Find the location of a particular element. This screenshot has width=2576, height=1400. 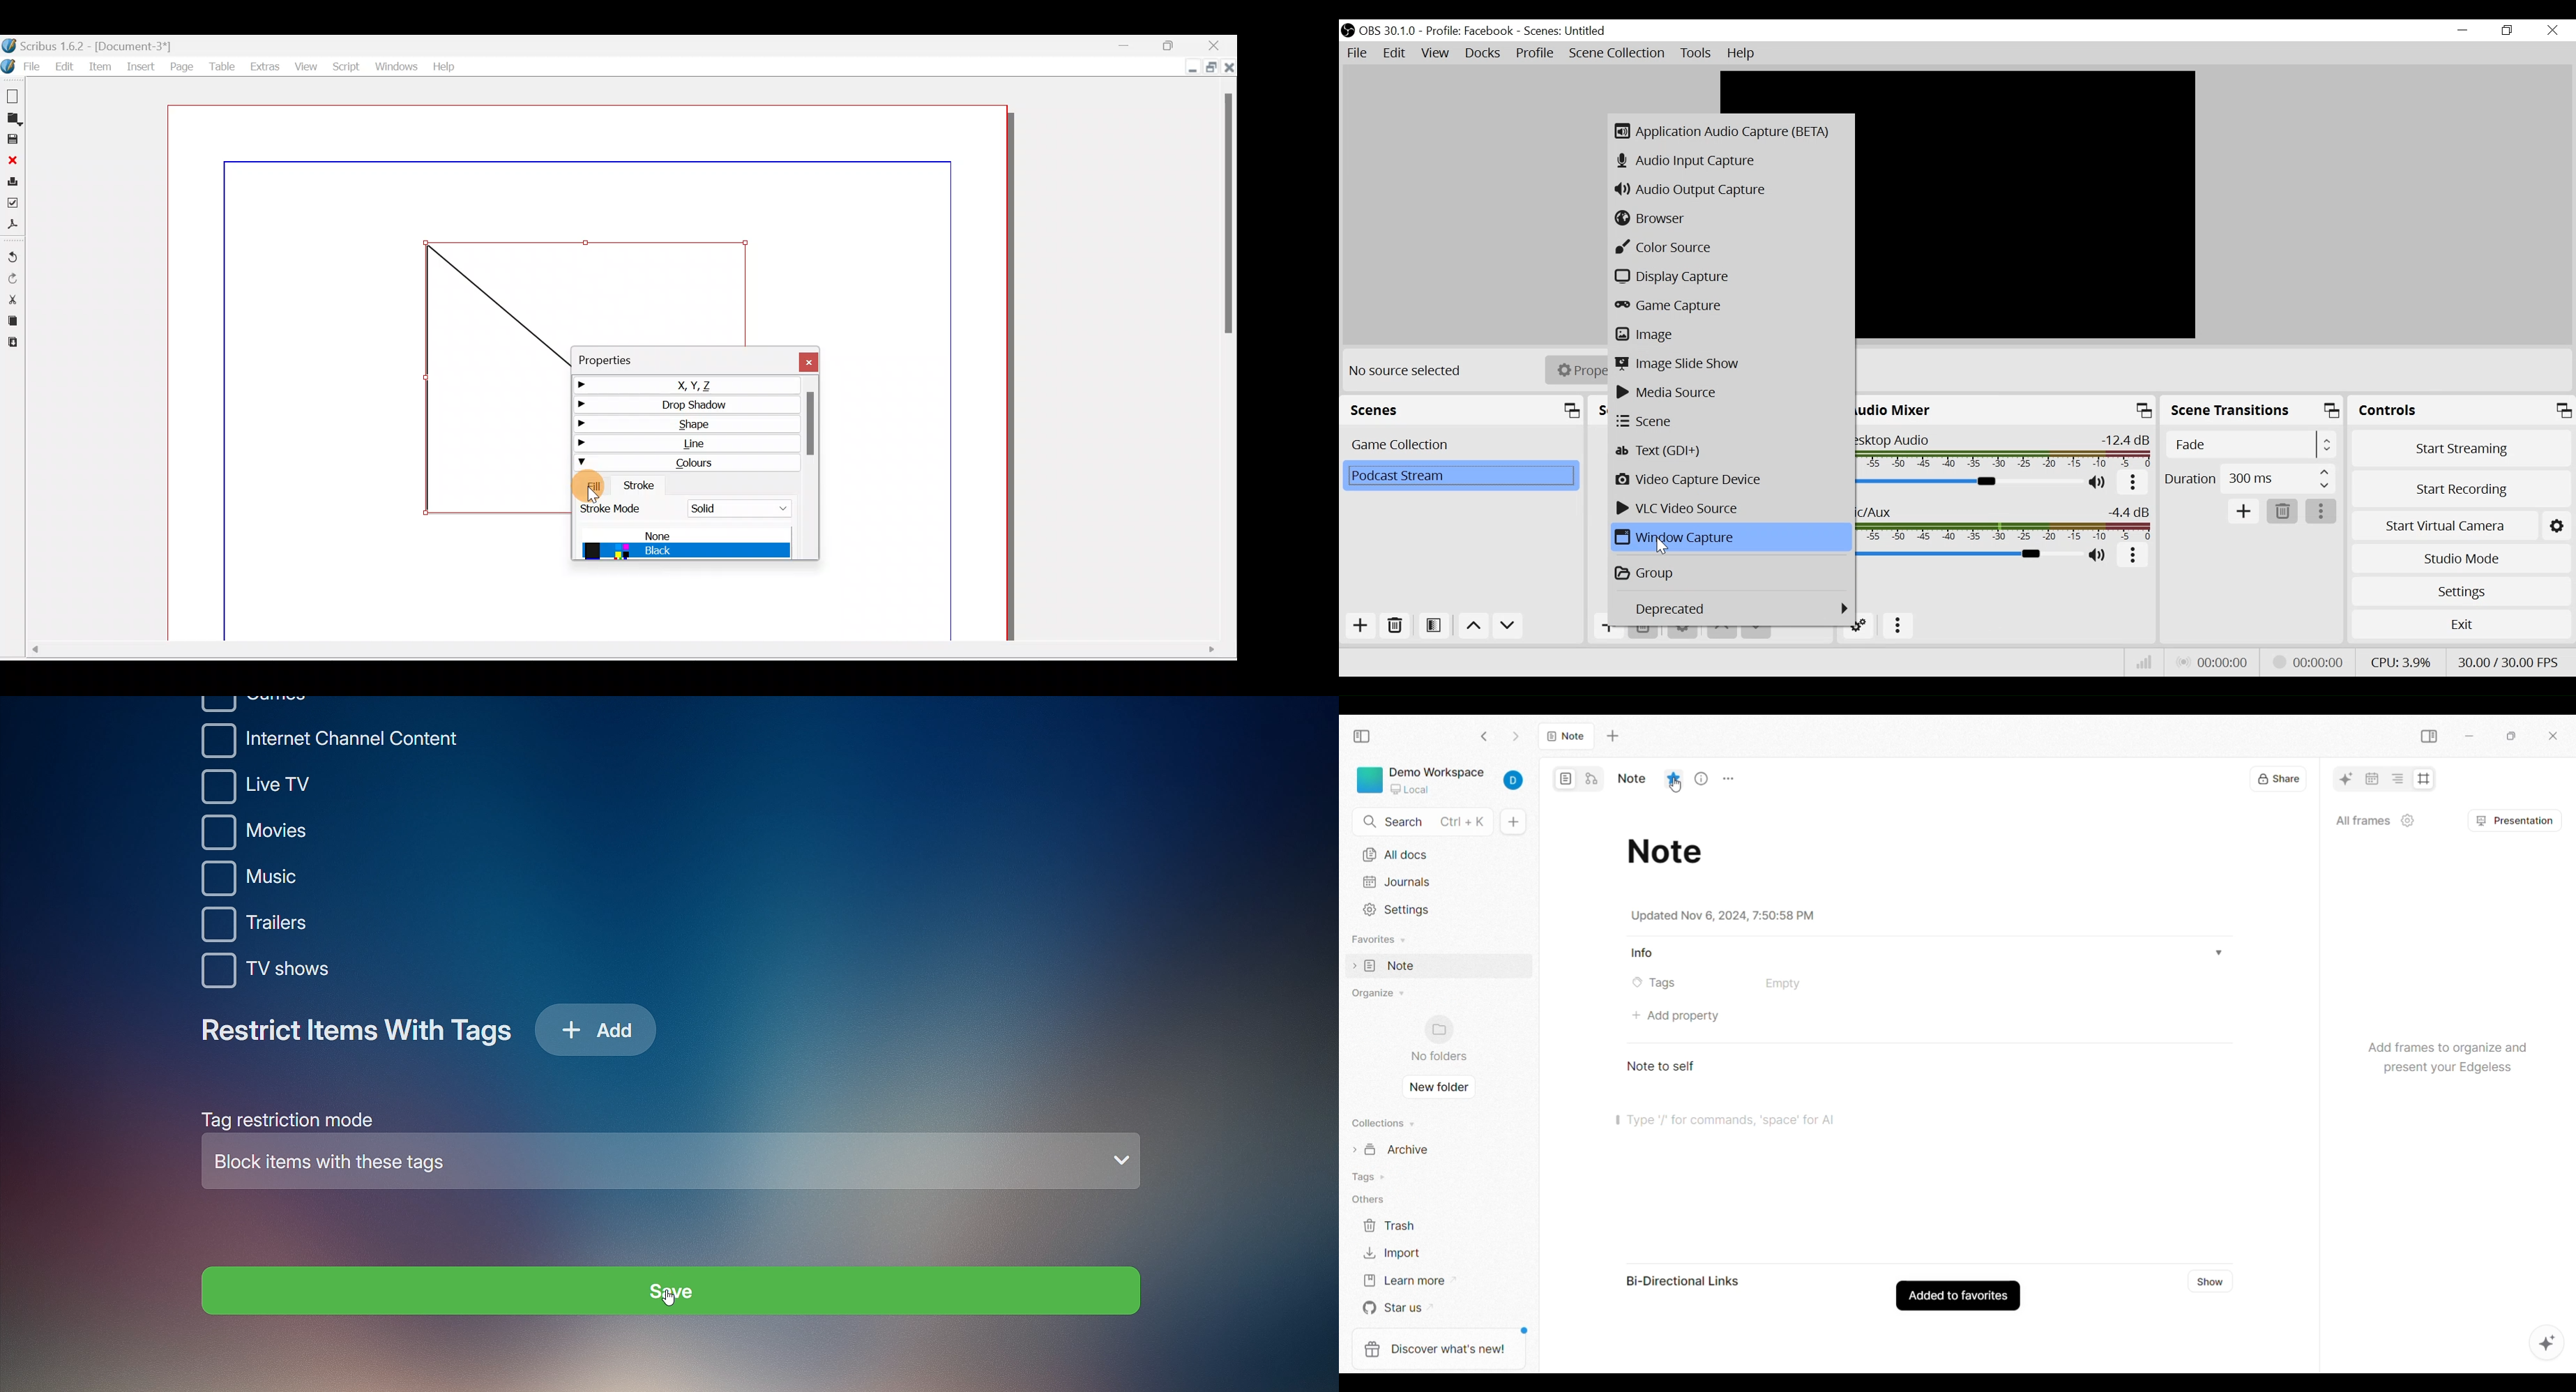

Start Streaming is located at coordinates (2460, 447).